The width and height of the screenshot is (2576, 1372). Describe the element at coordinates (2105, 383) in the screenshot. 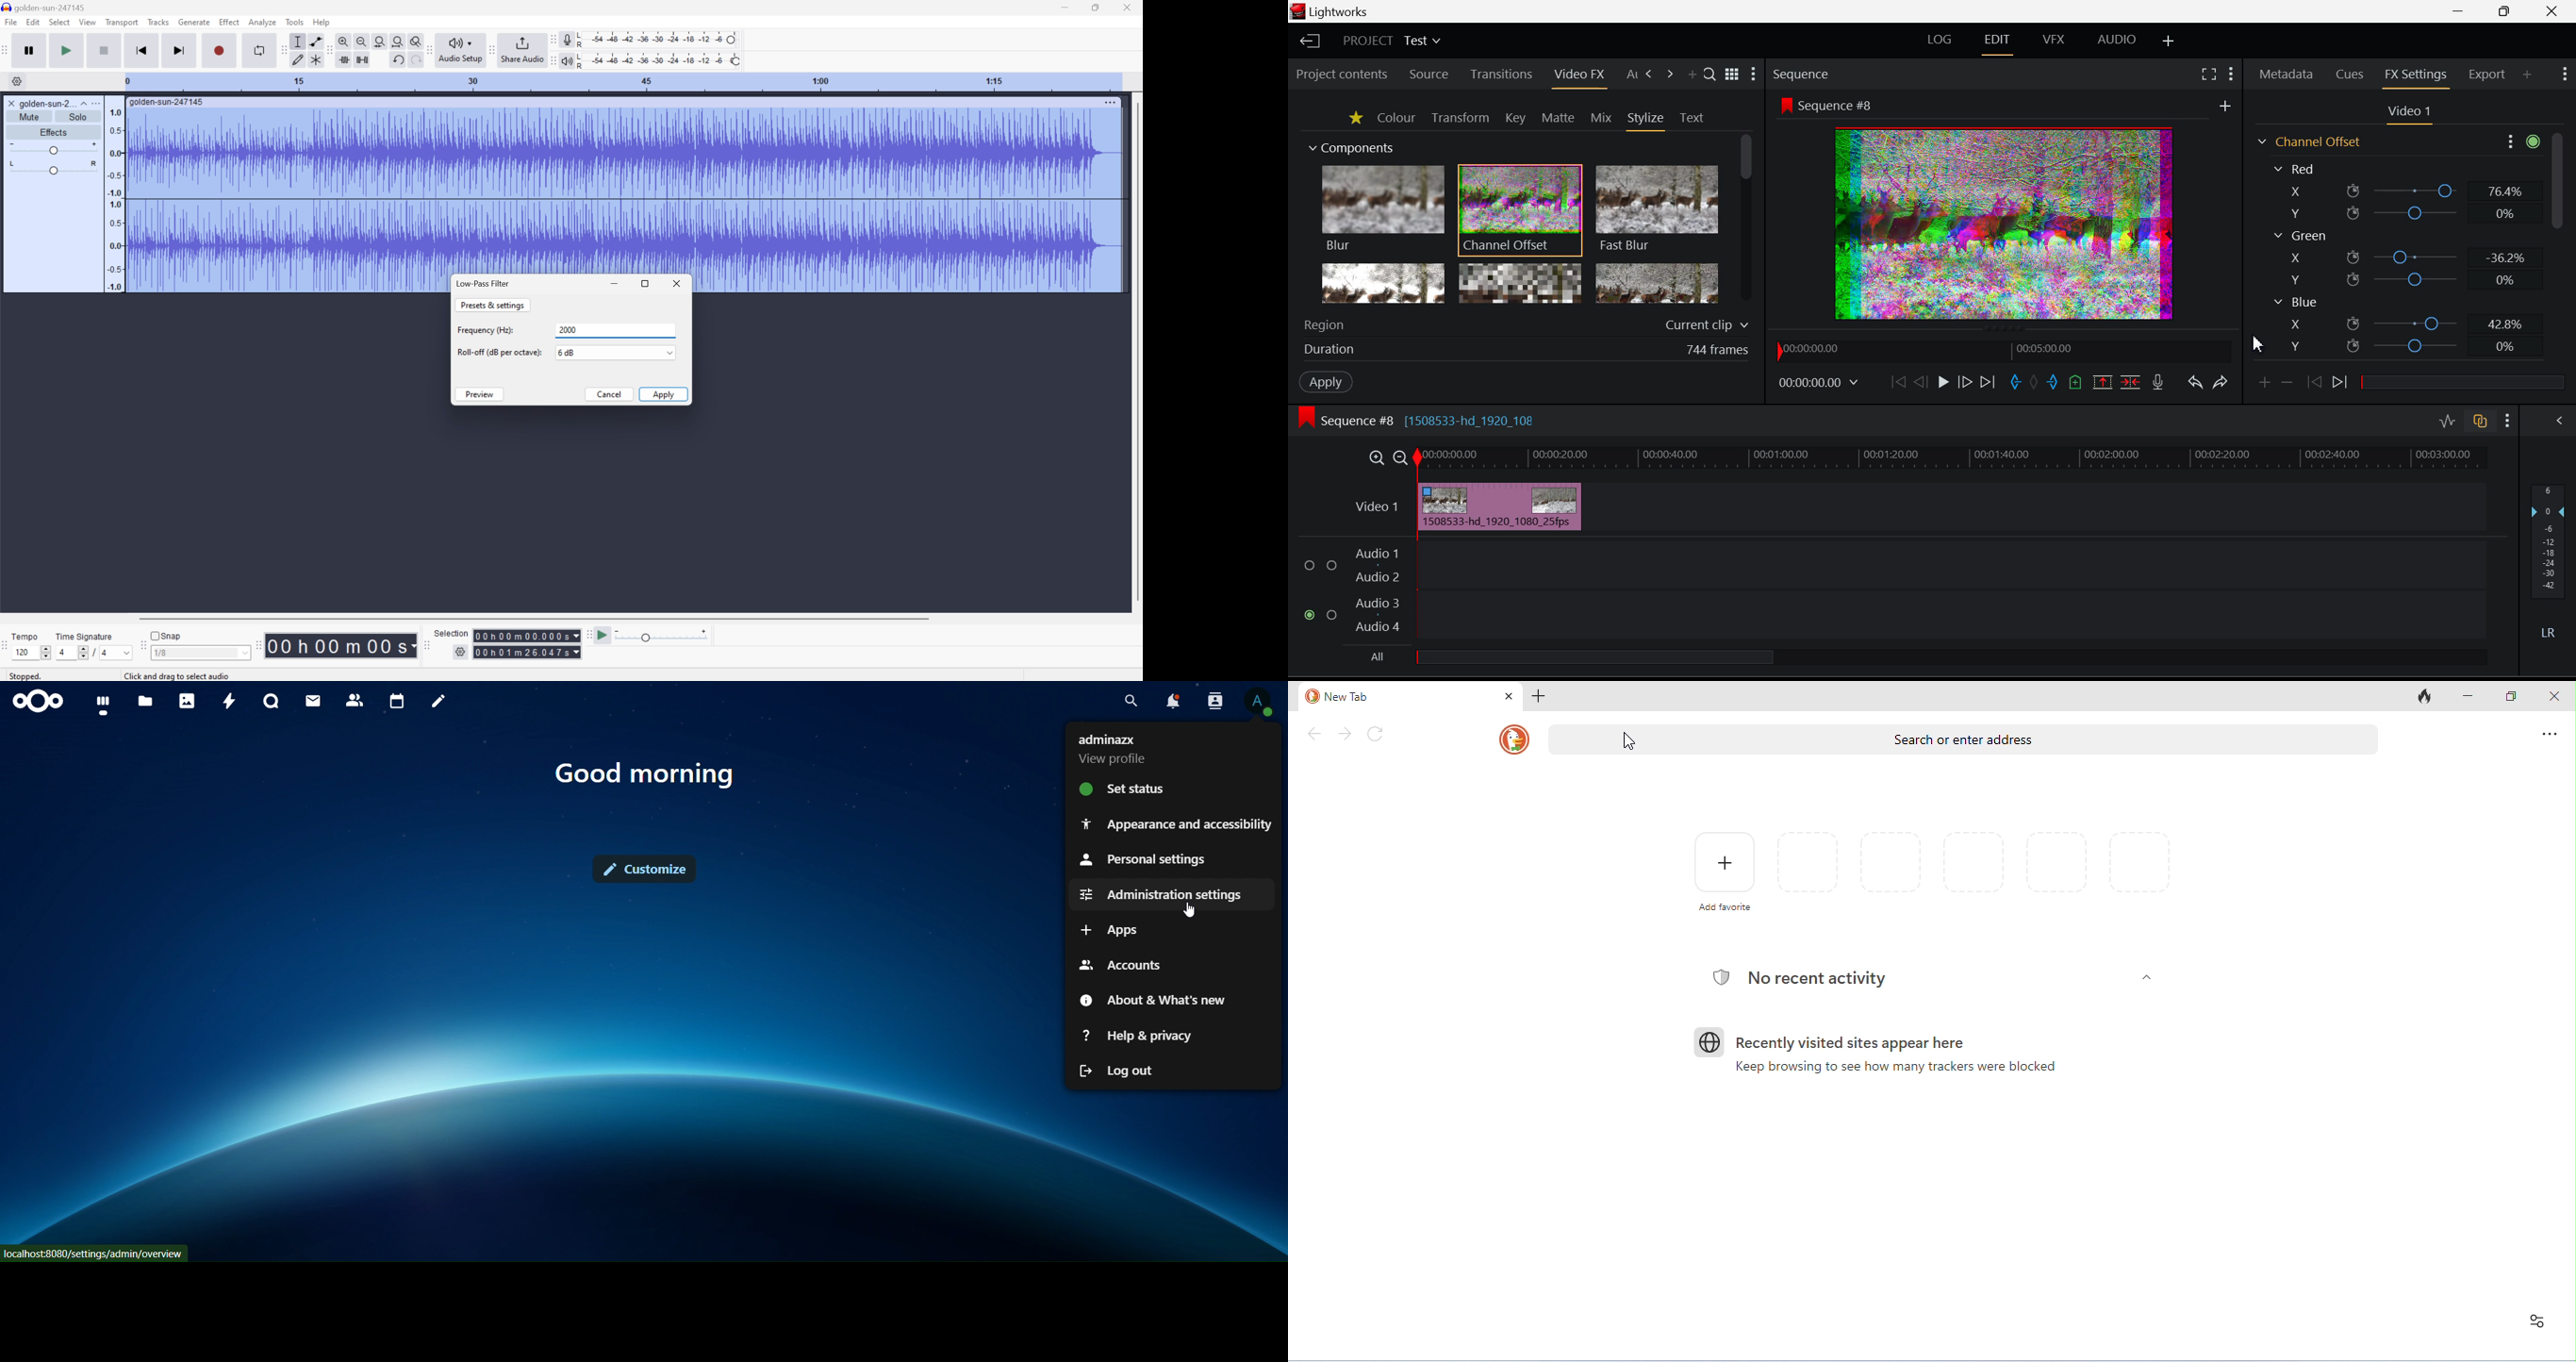

I see `Remove marked Section` at that location.